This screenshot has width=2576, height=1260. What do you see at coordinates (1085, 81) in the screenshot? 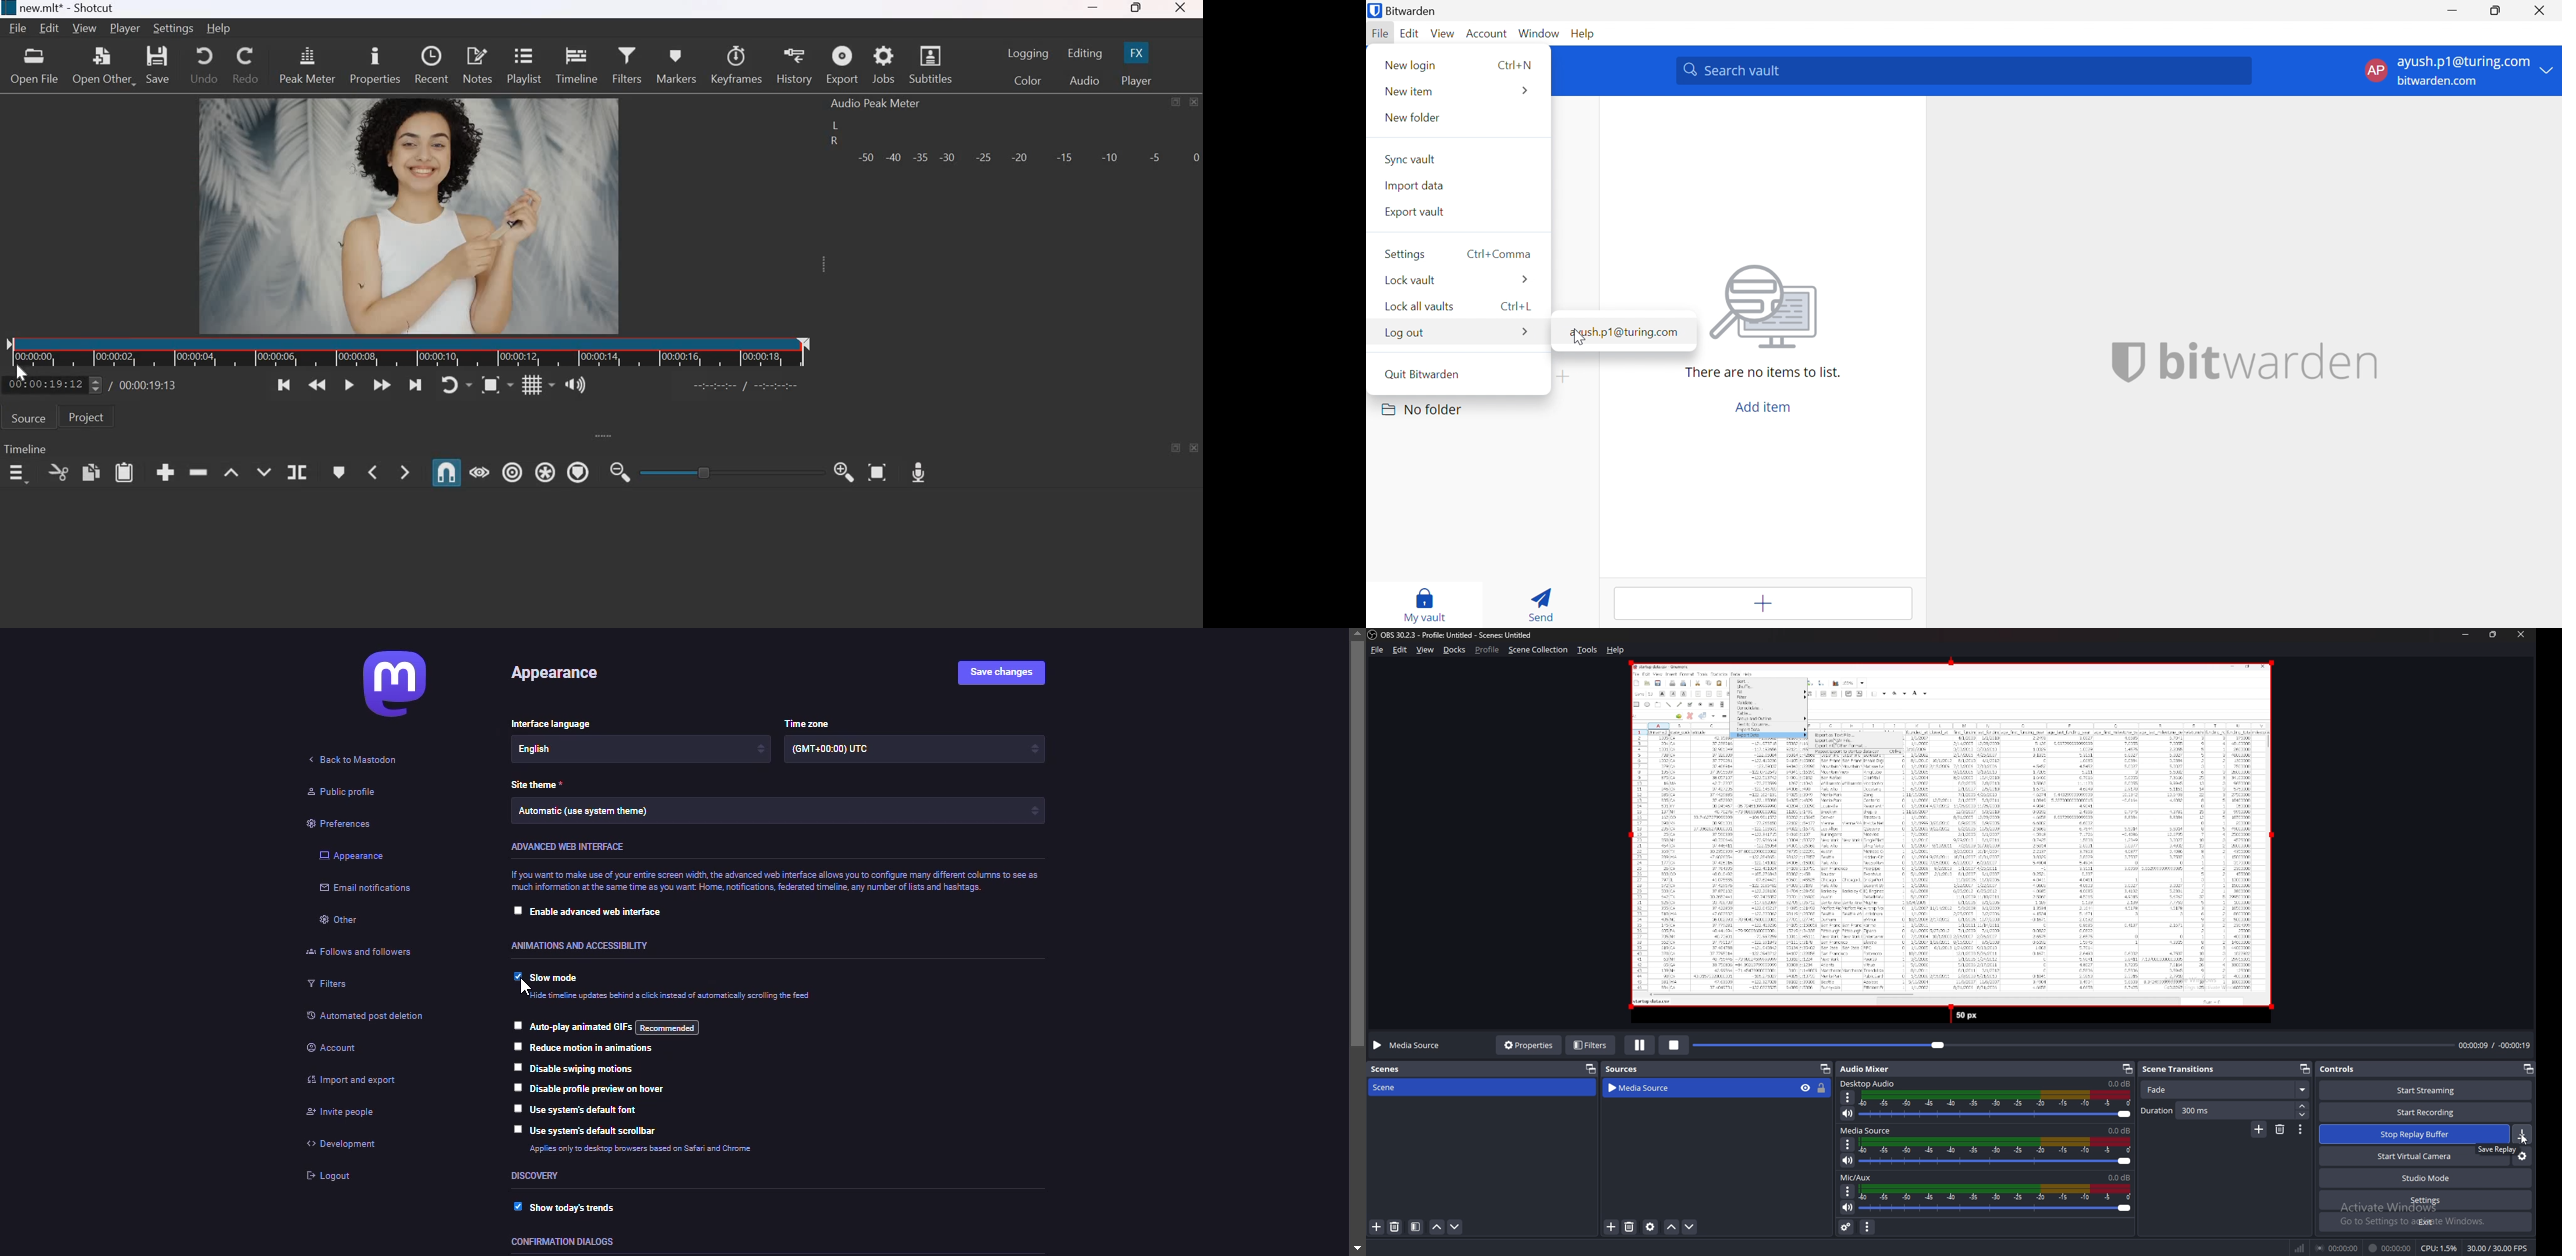
I see `Audio` at bounding box center [1085, 81].